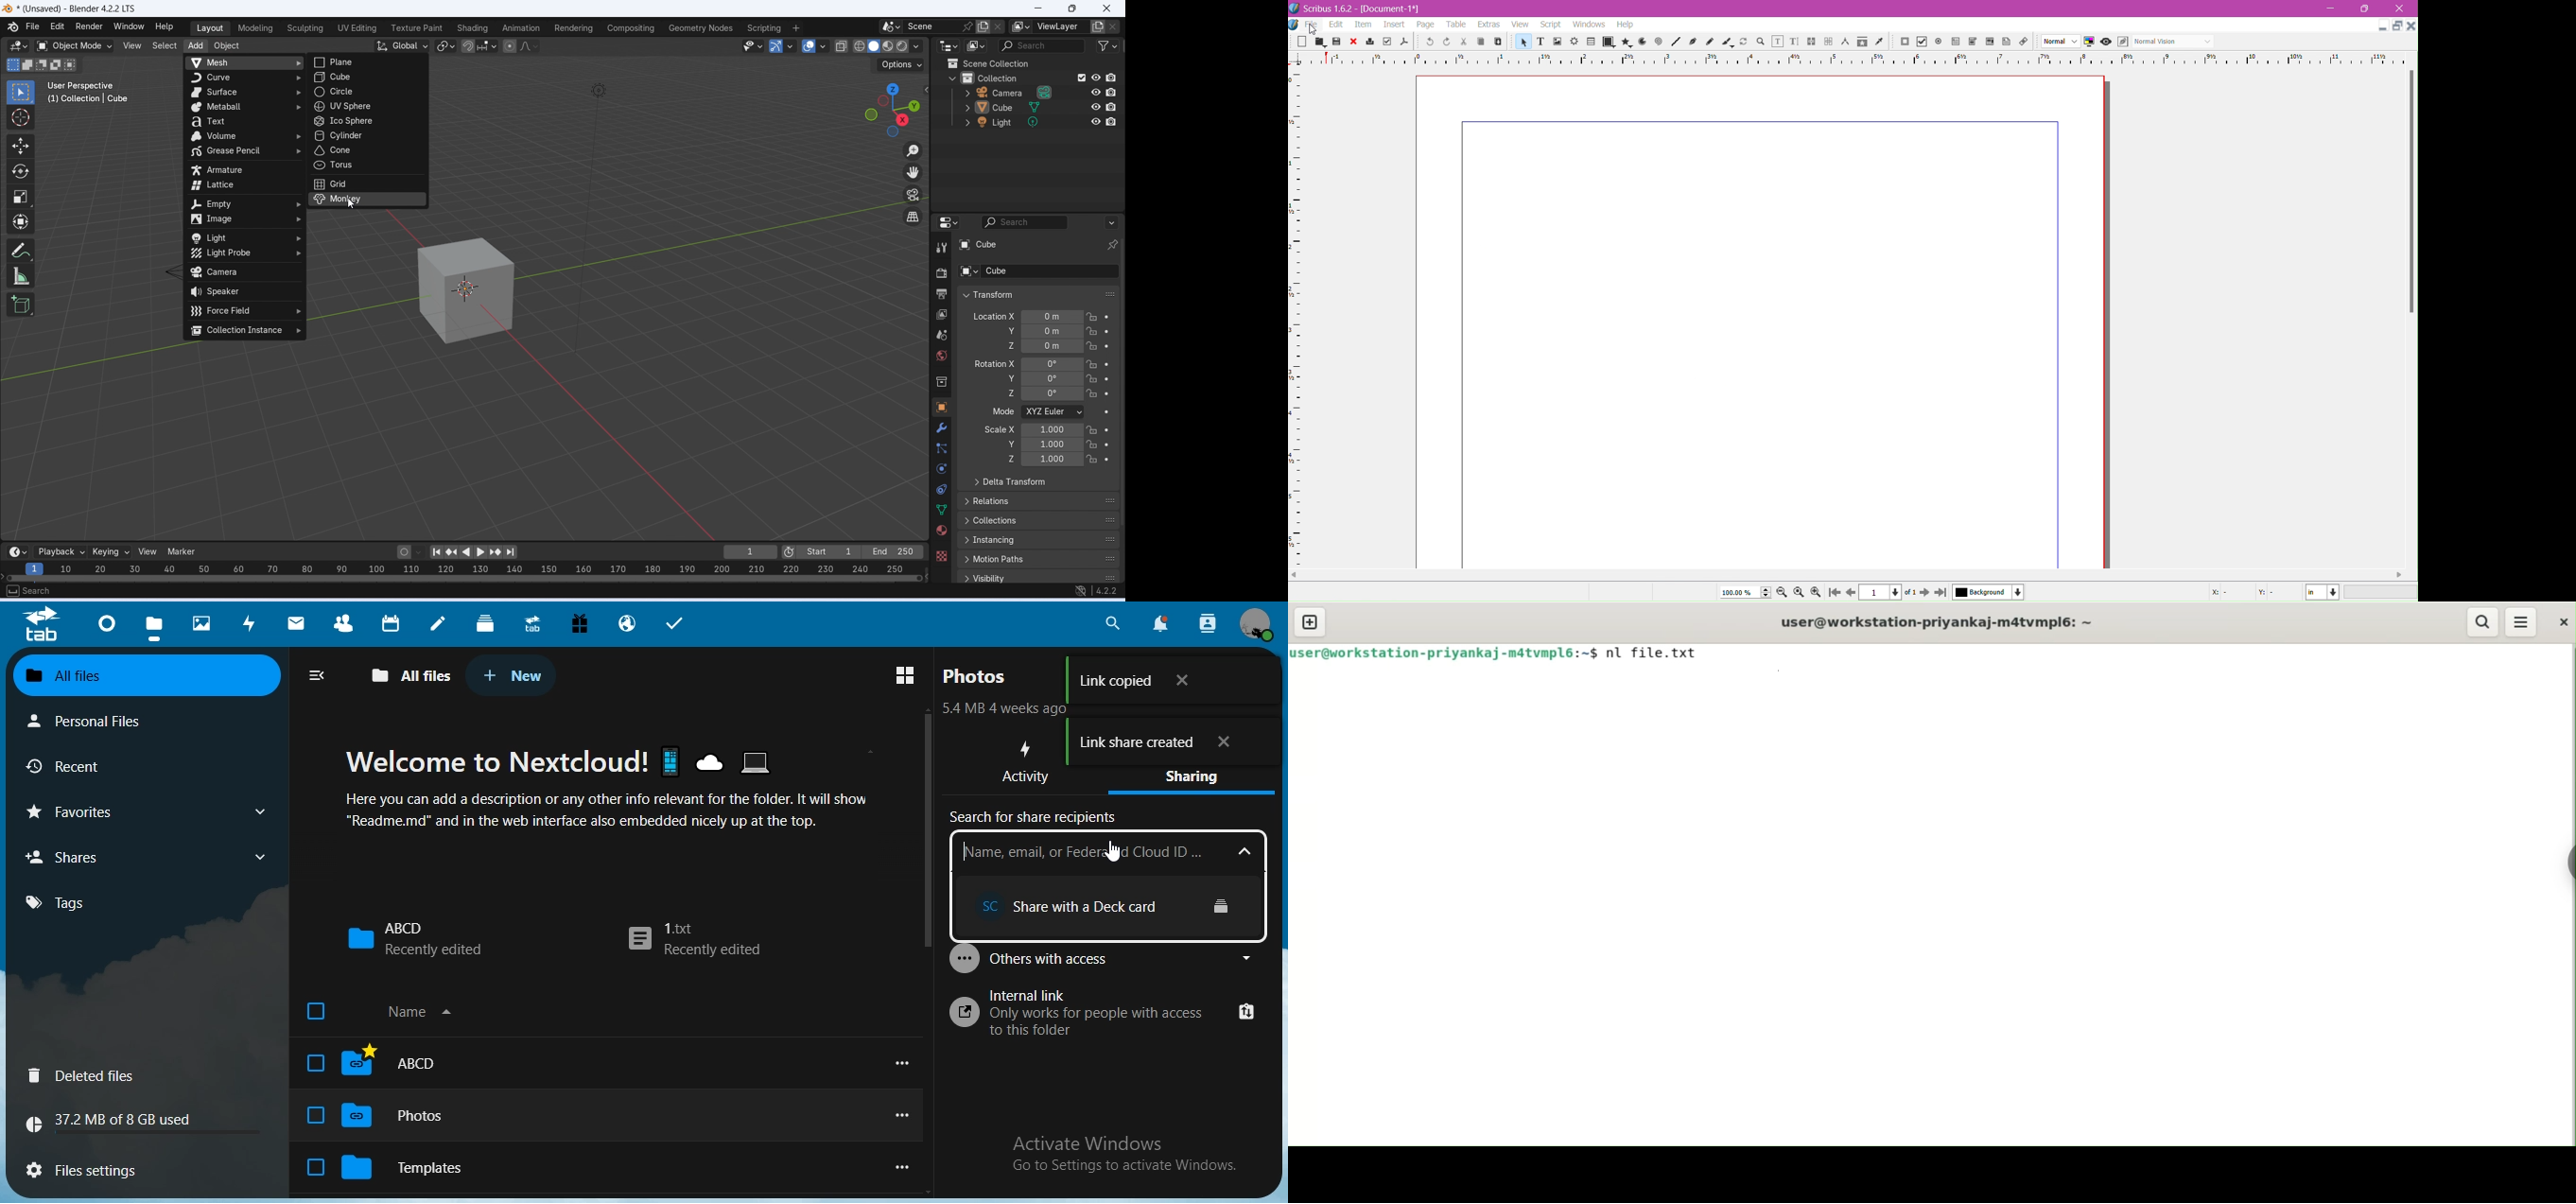 The width and height of the screenshot is (2576, 1204). Describe the element at coordinates (246, 253) in the screenshot. I see `light probe` at that location.